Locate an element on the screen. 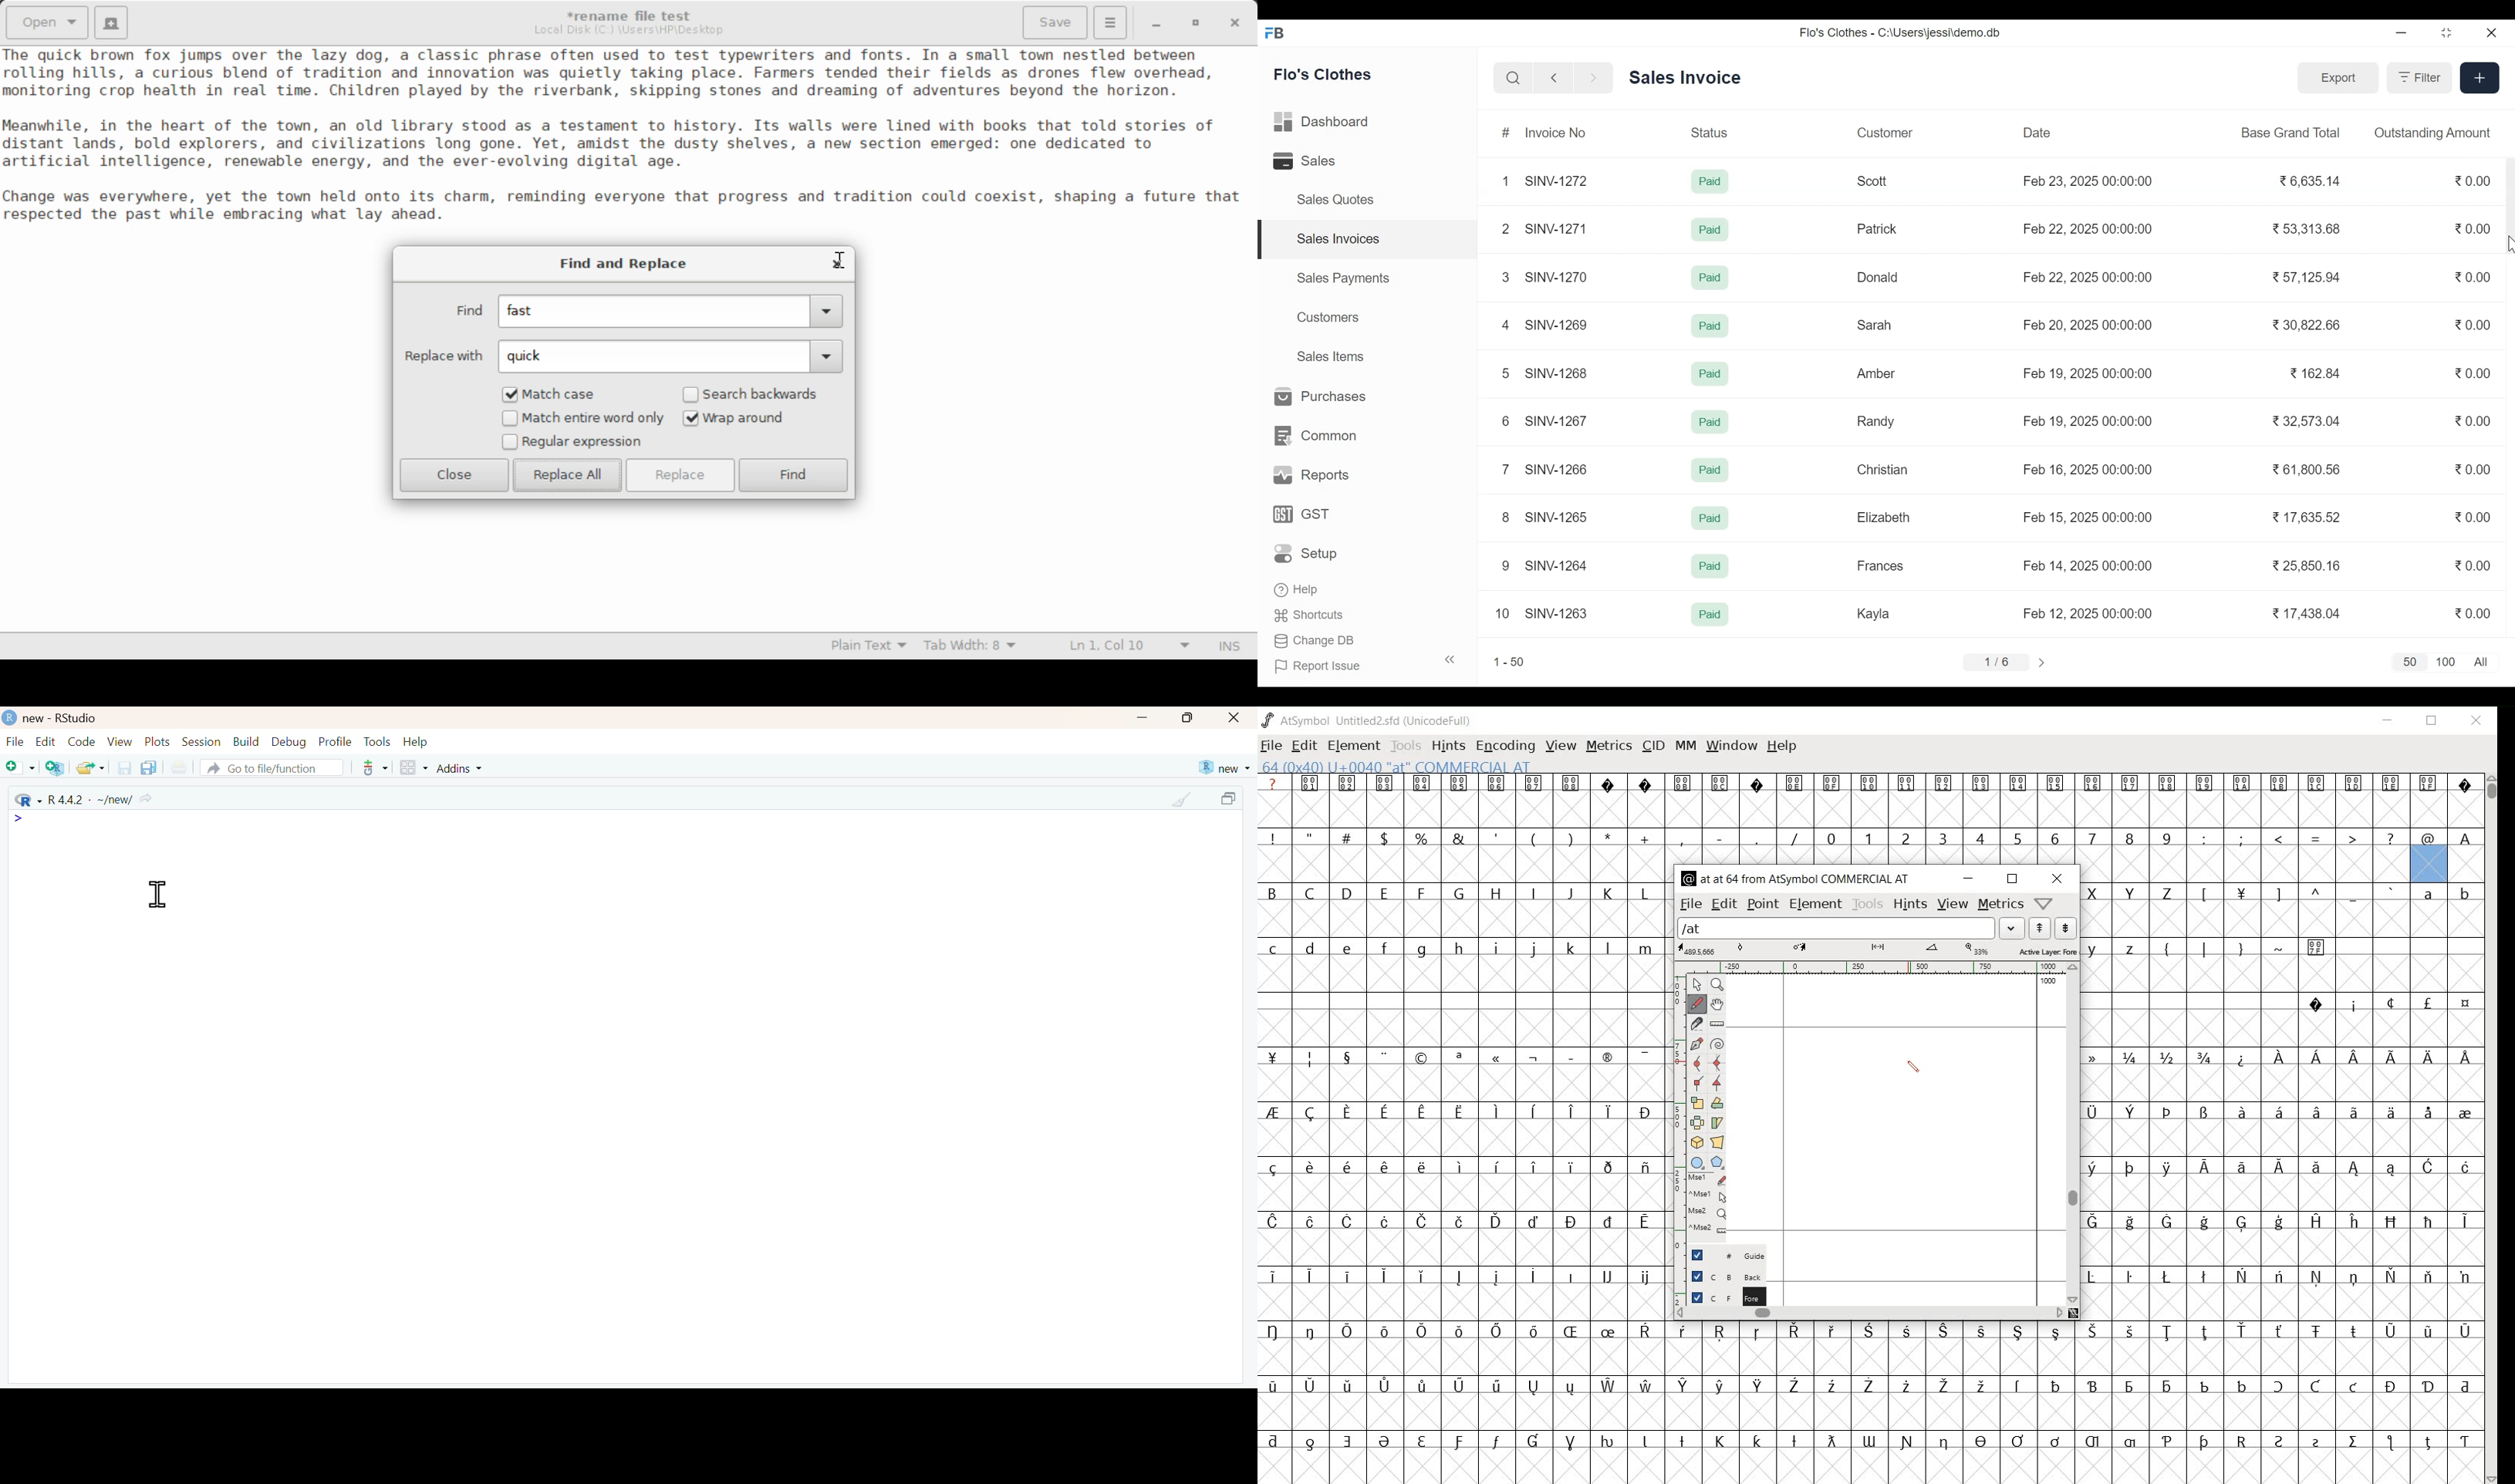 This screenshot has height=1484, width=2520. Save the current document is located at coordinates (125, 767).